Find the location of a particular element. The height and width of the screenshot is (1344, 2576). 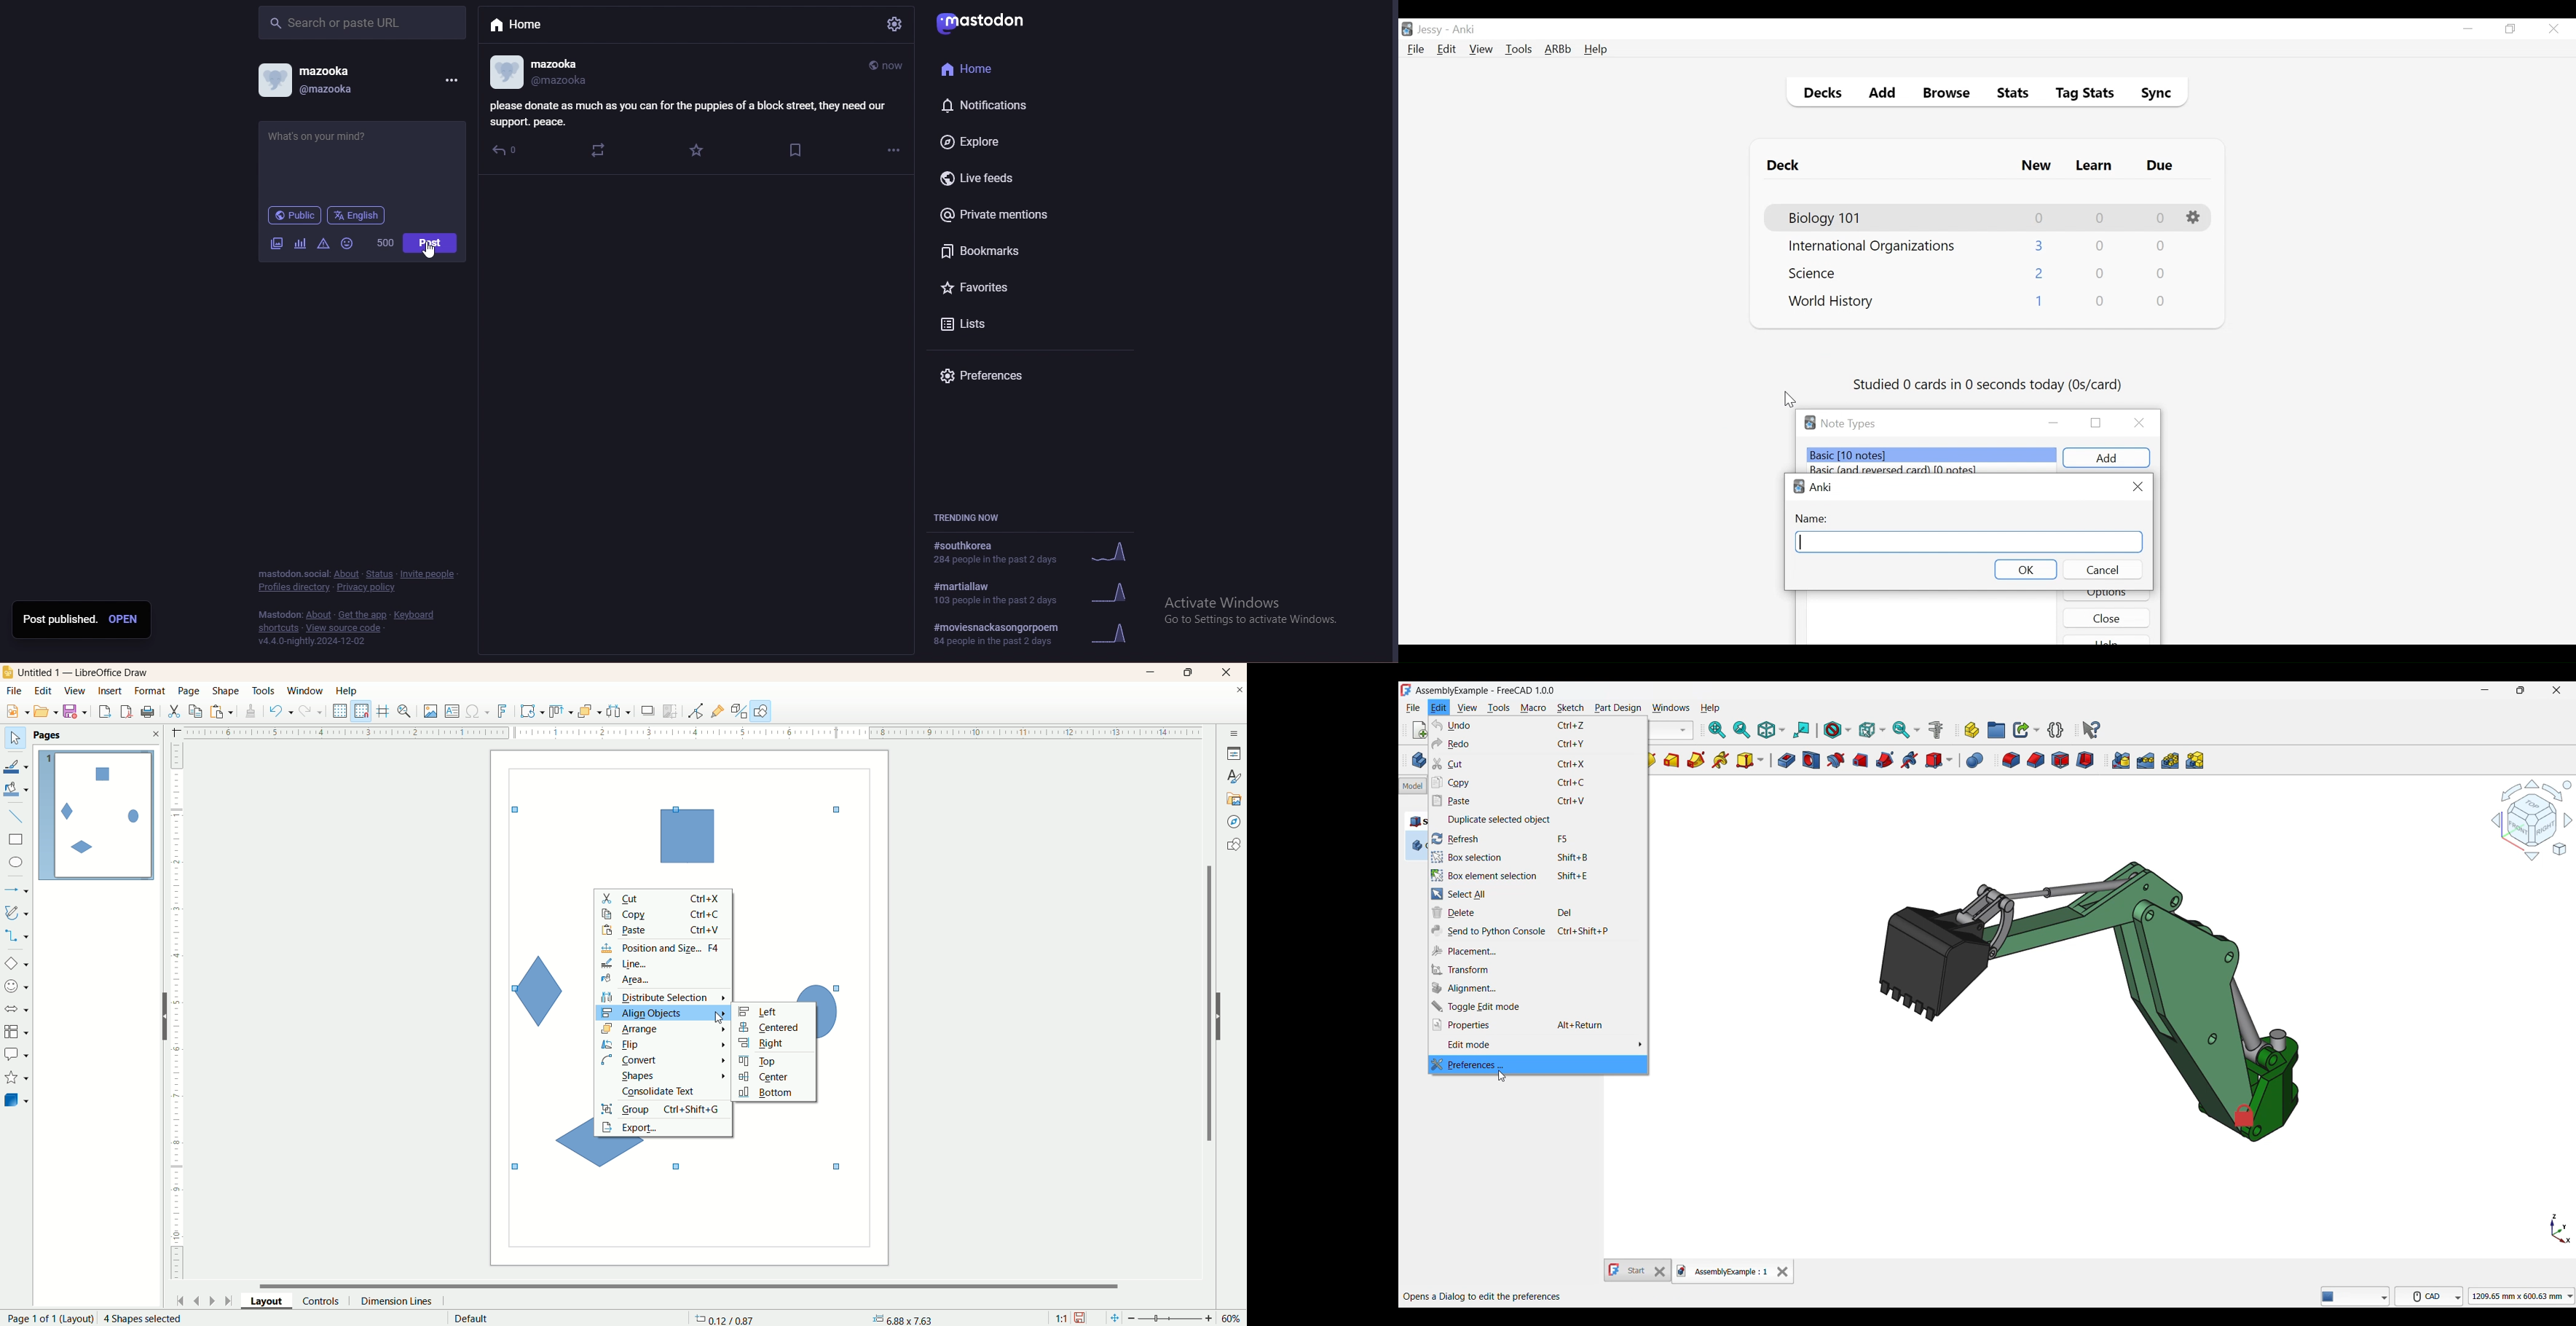

Anki is located at coordinates (1464, 29).